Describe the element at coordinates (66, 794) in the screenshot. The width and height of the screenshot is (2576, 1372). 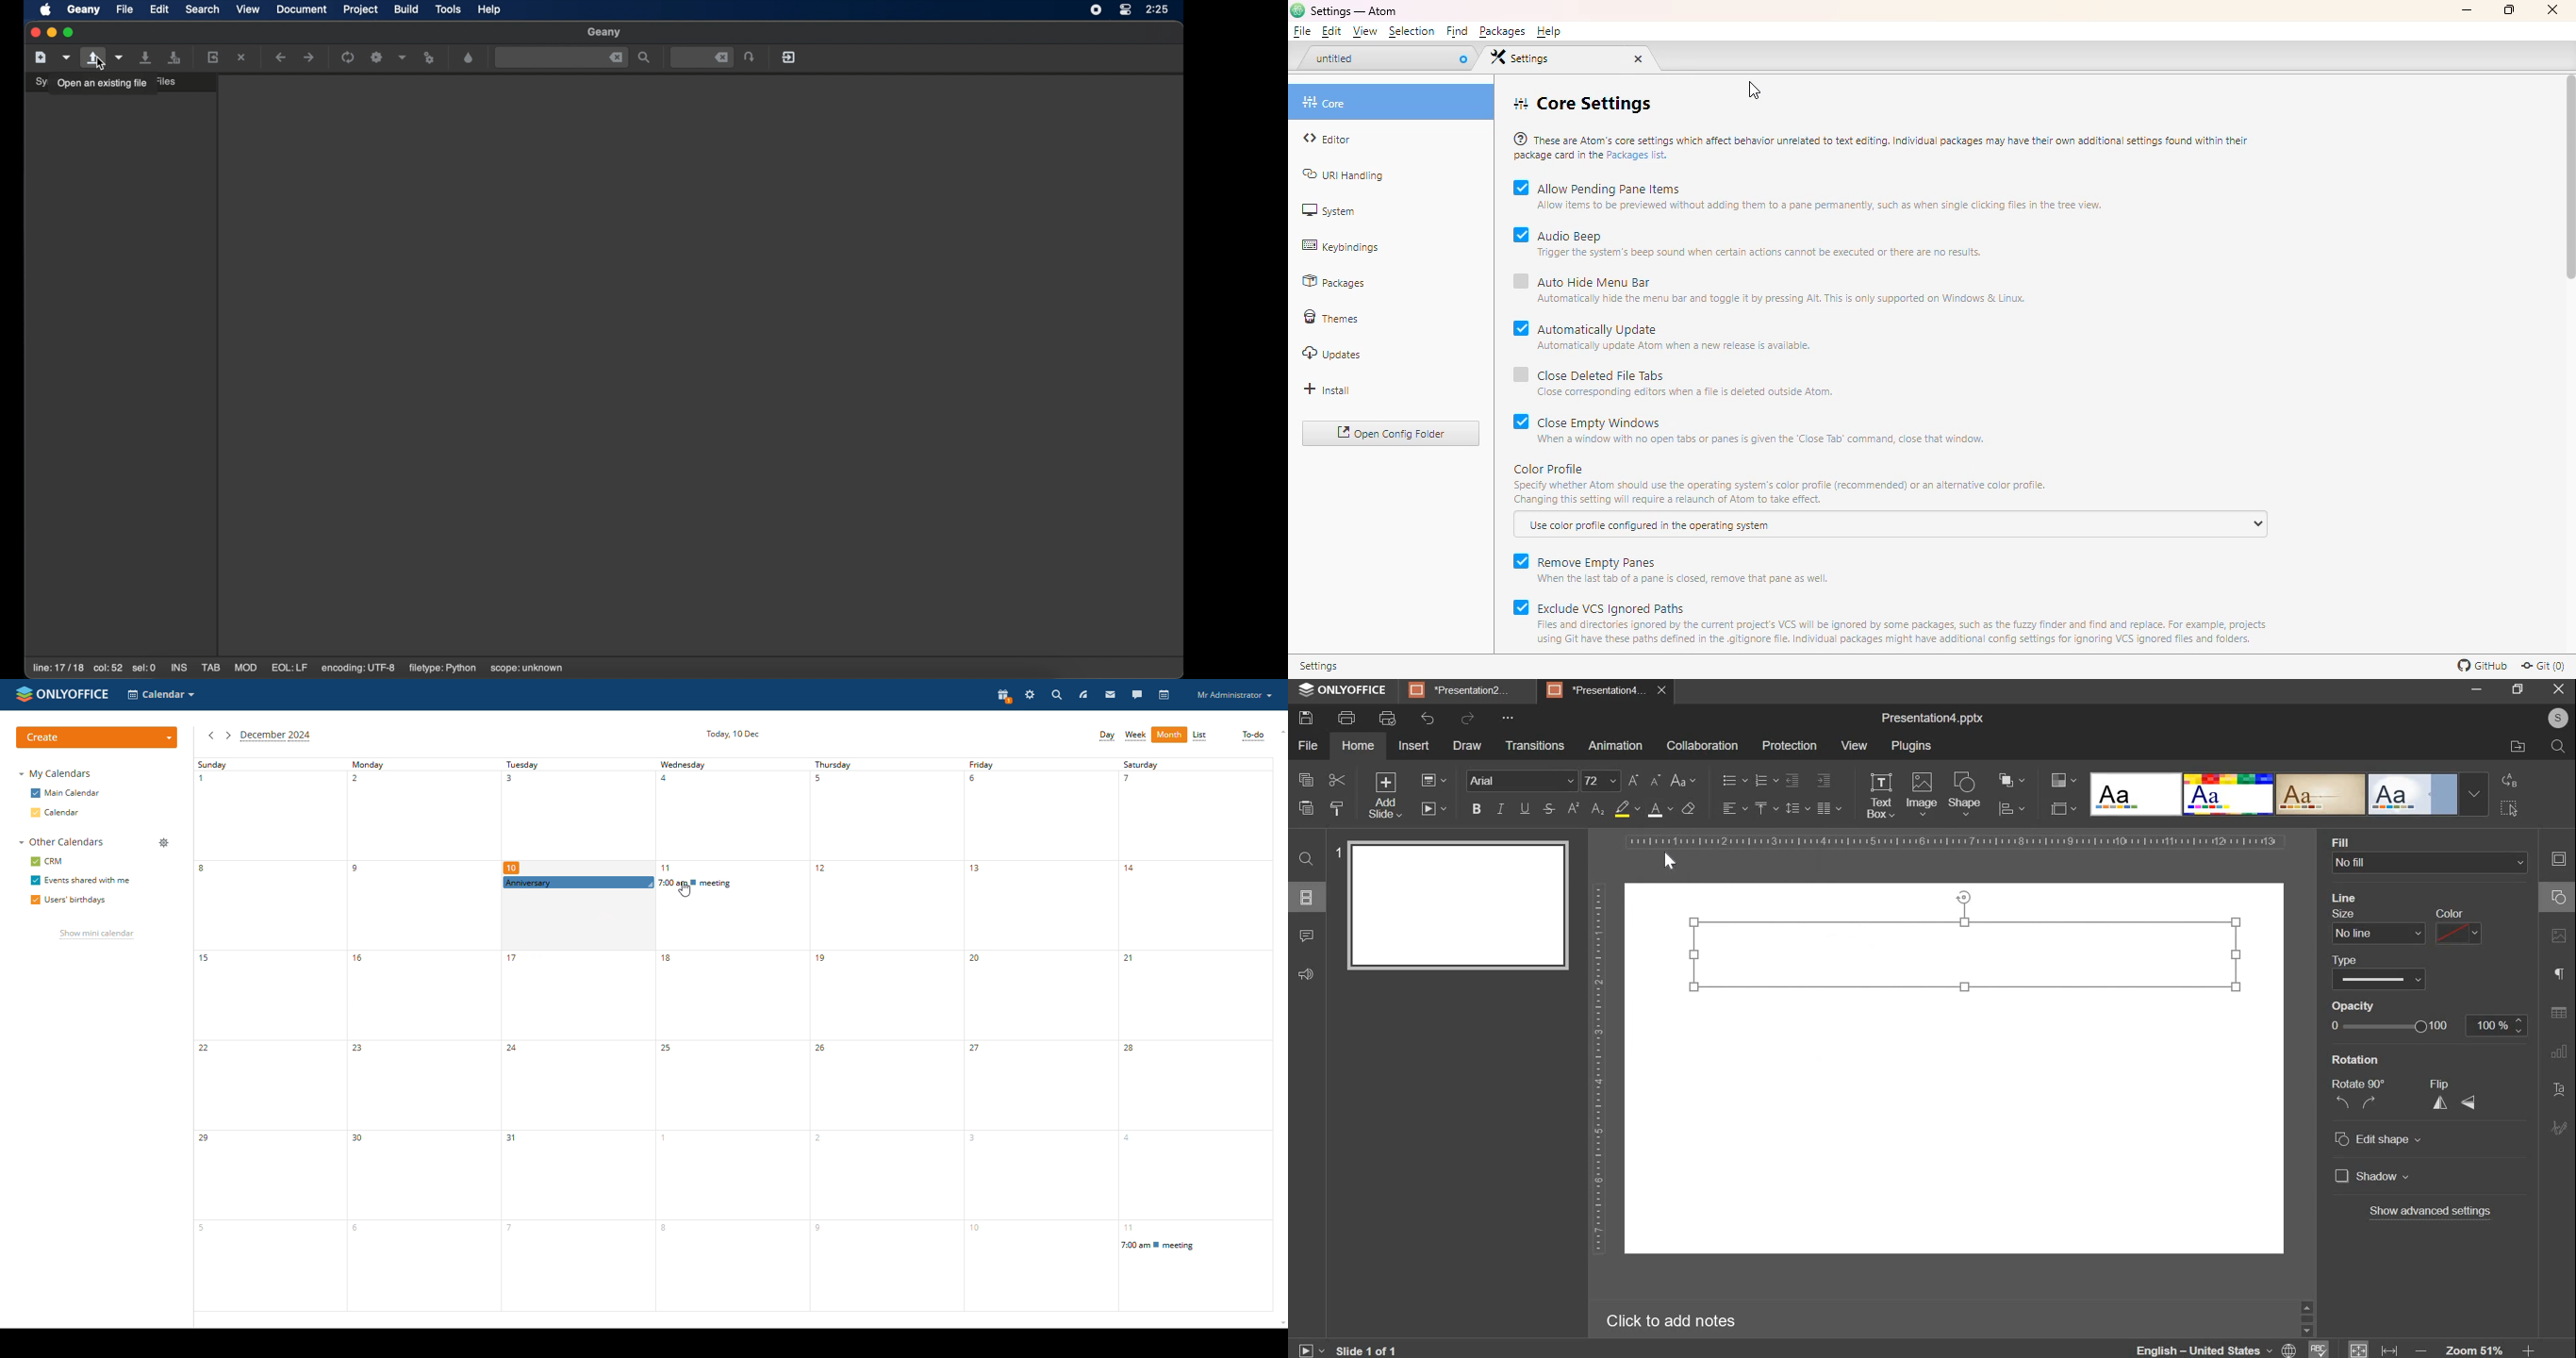
I see `main calendar` at that location.